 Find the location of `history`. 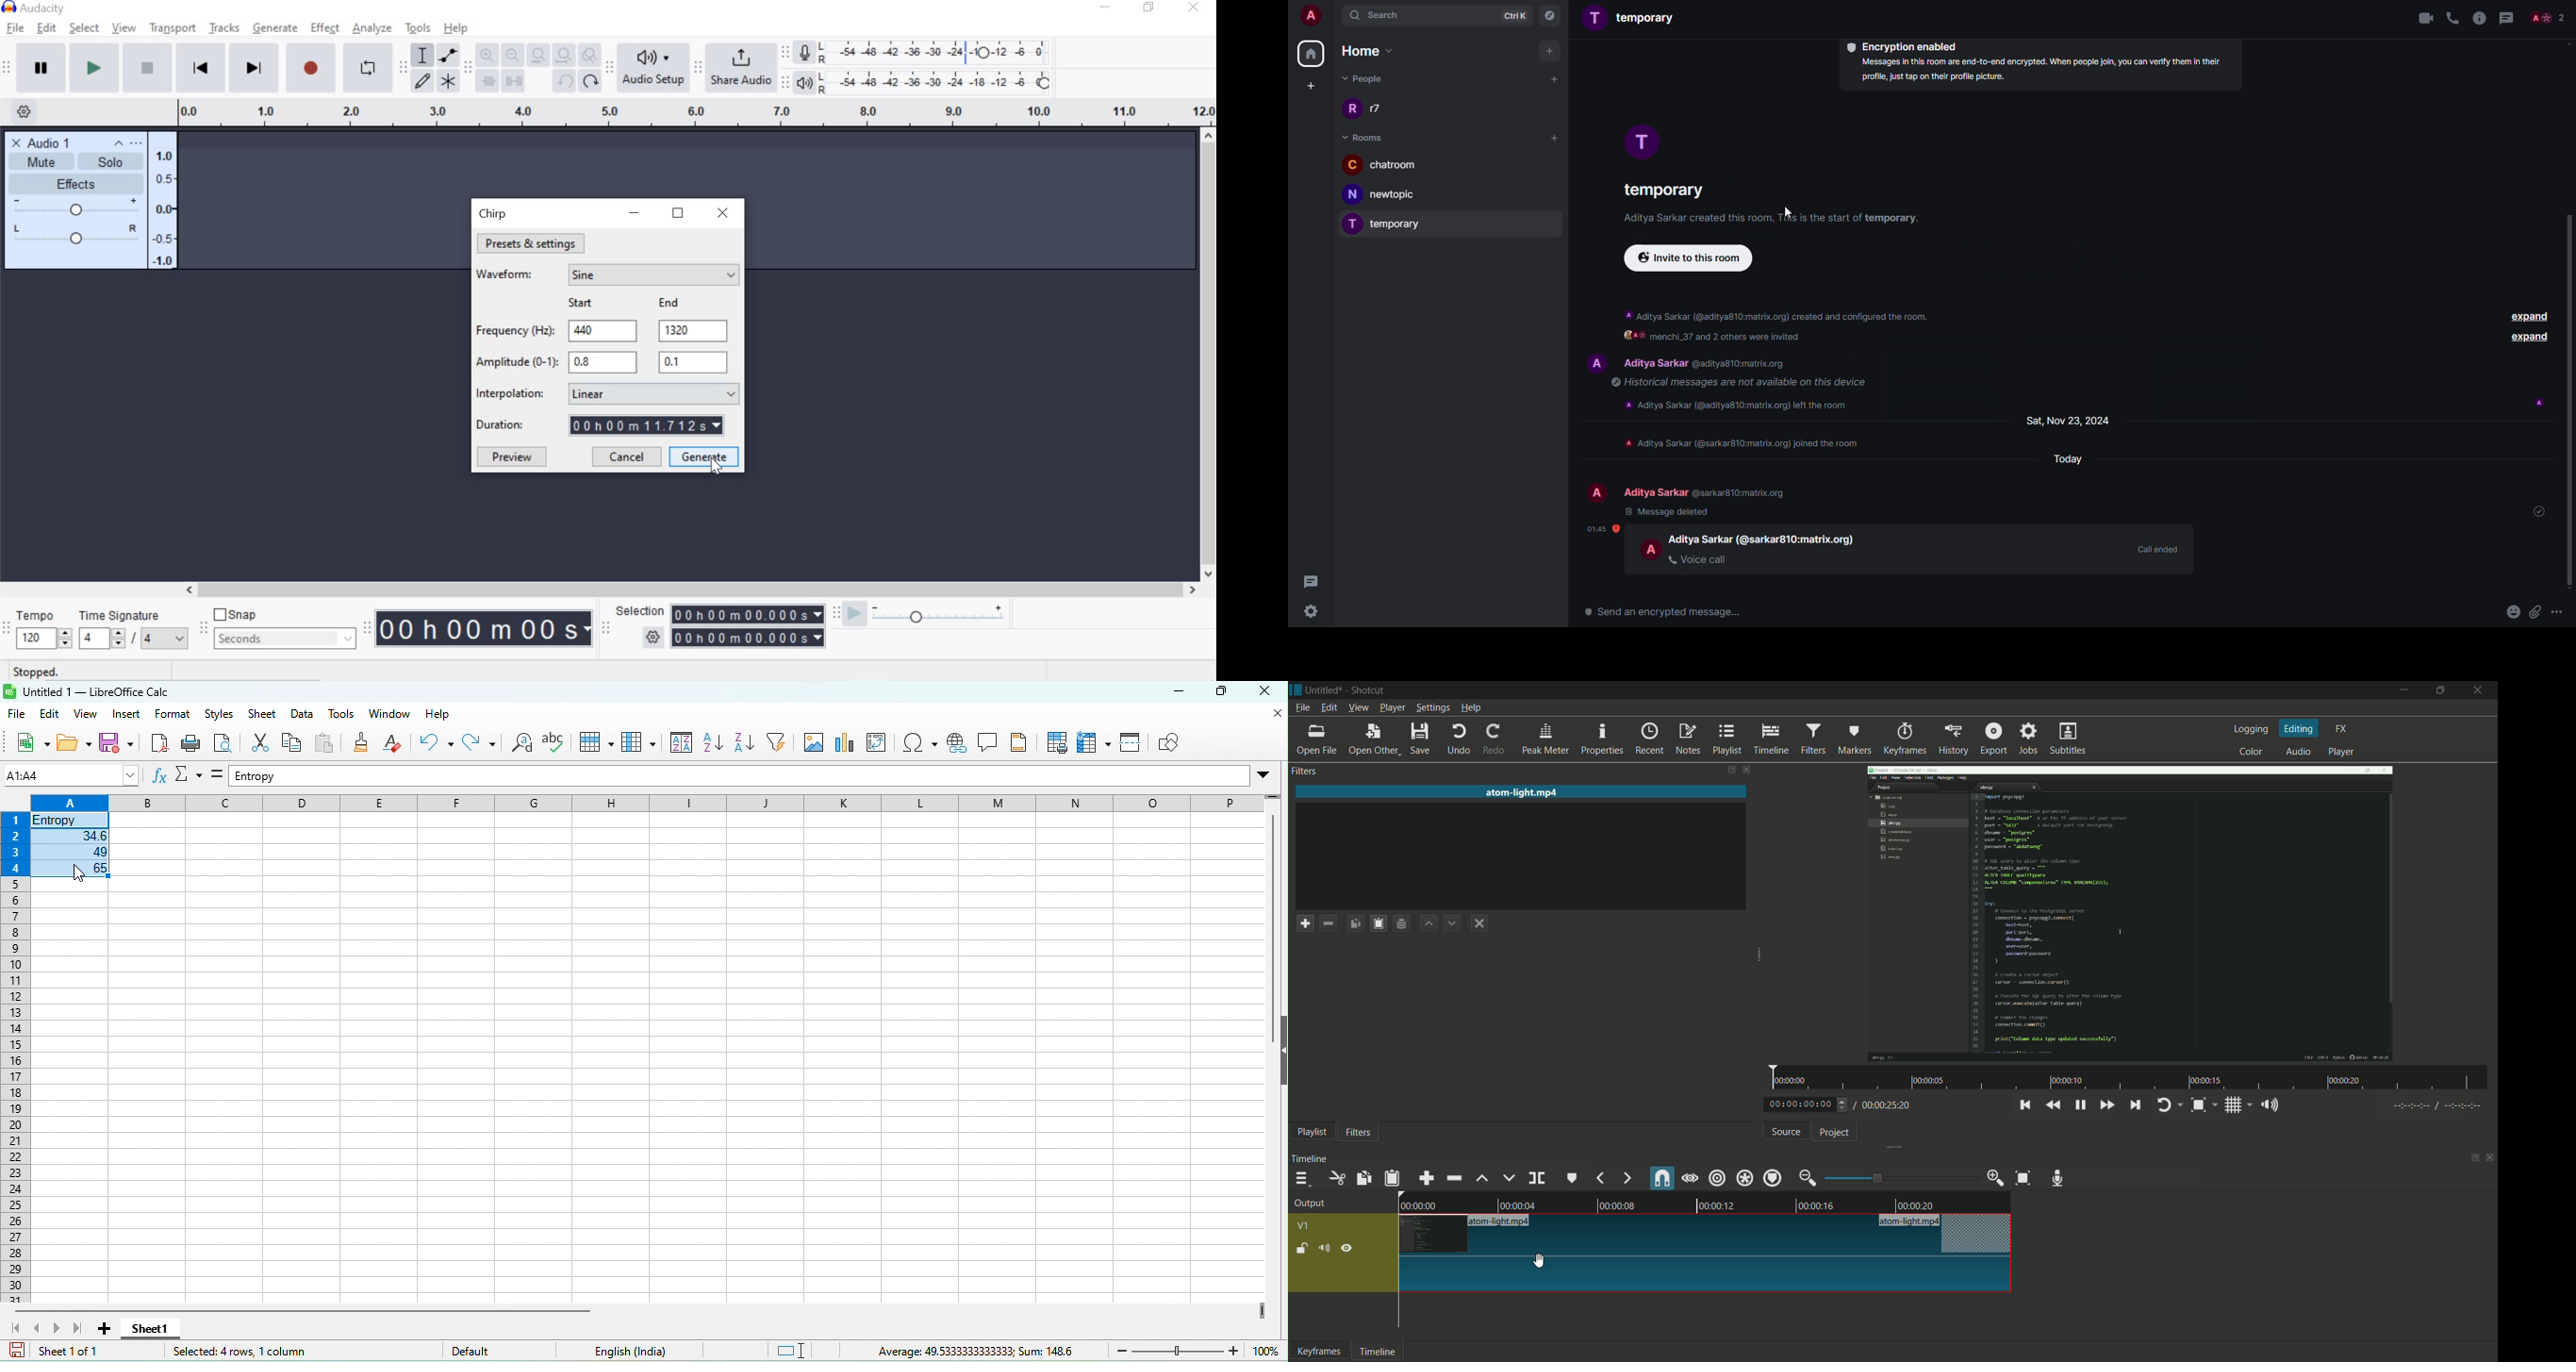

history is located at coordinates (1953, 740).